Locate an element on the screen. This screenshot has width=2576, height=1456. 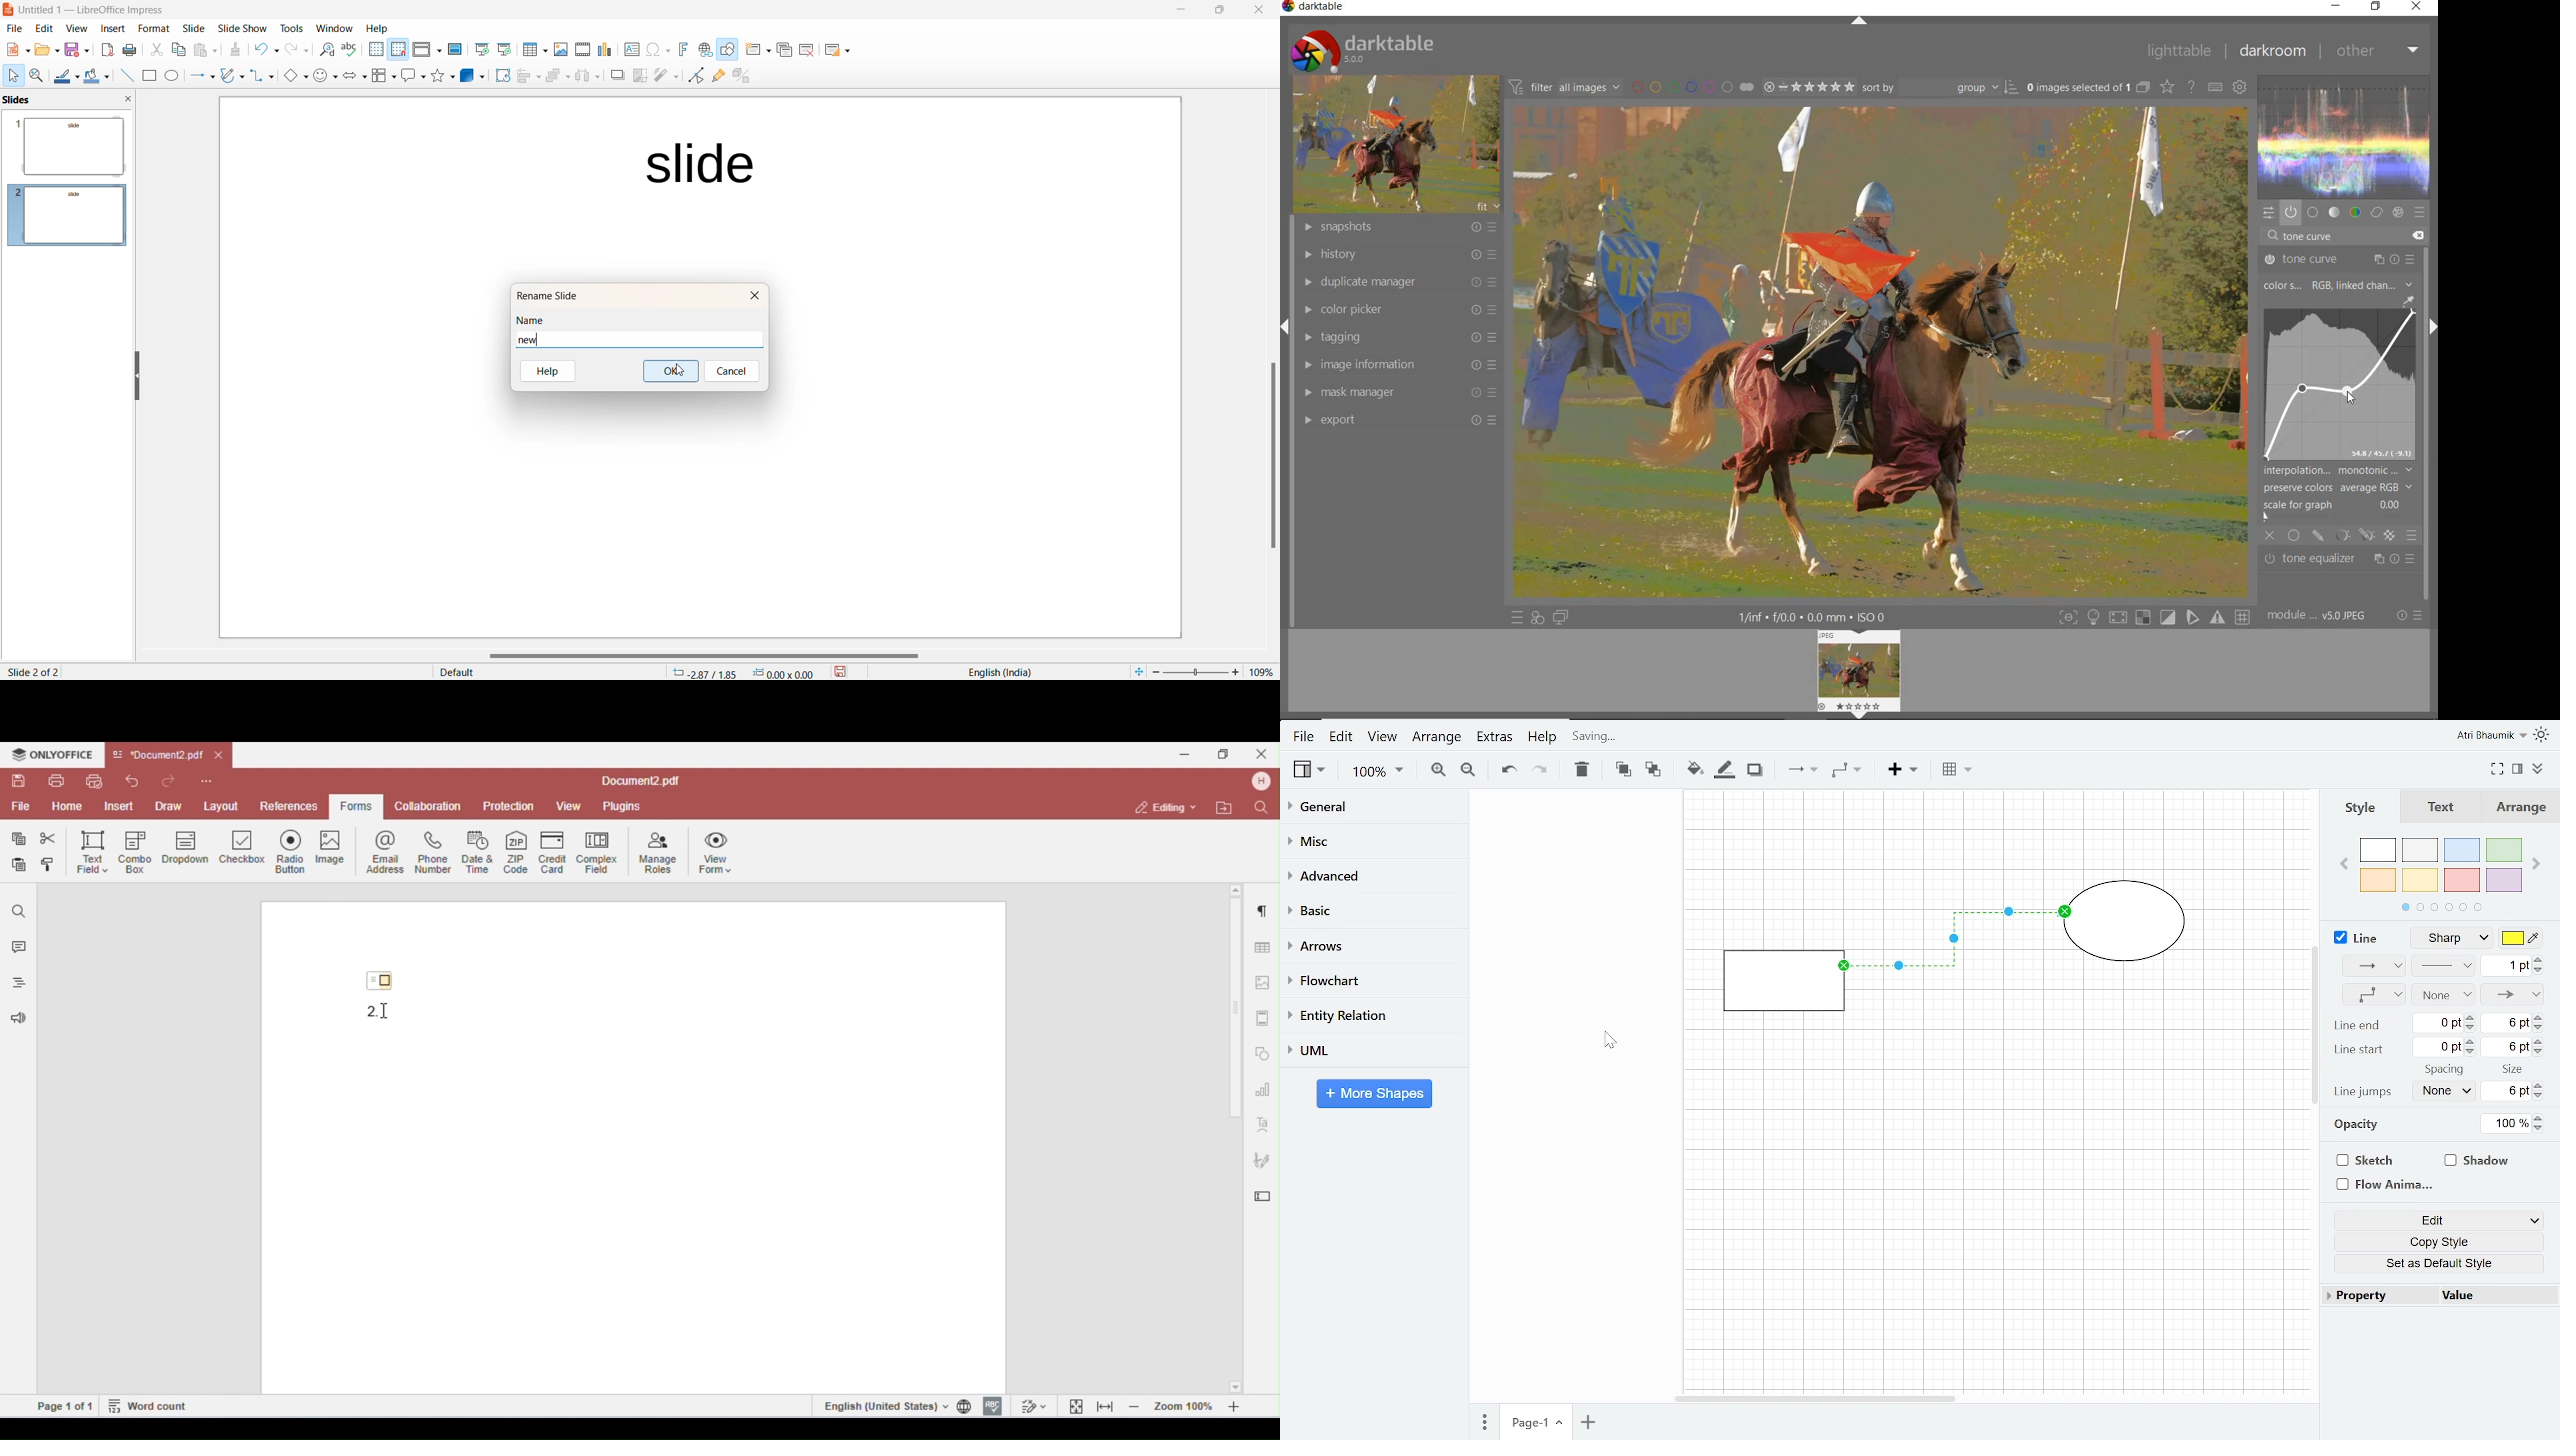
green is located at coordinates (2505, 852).